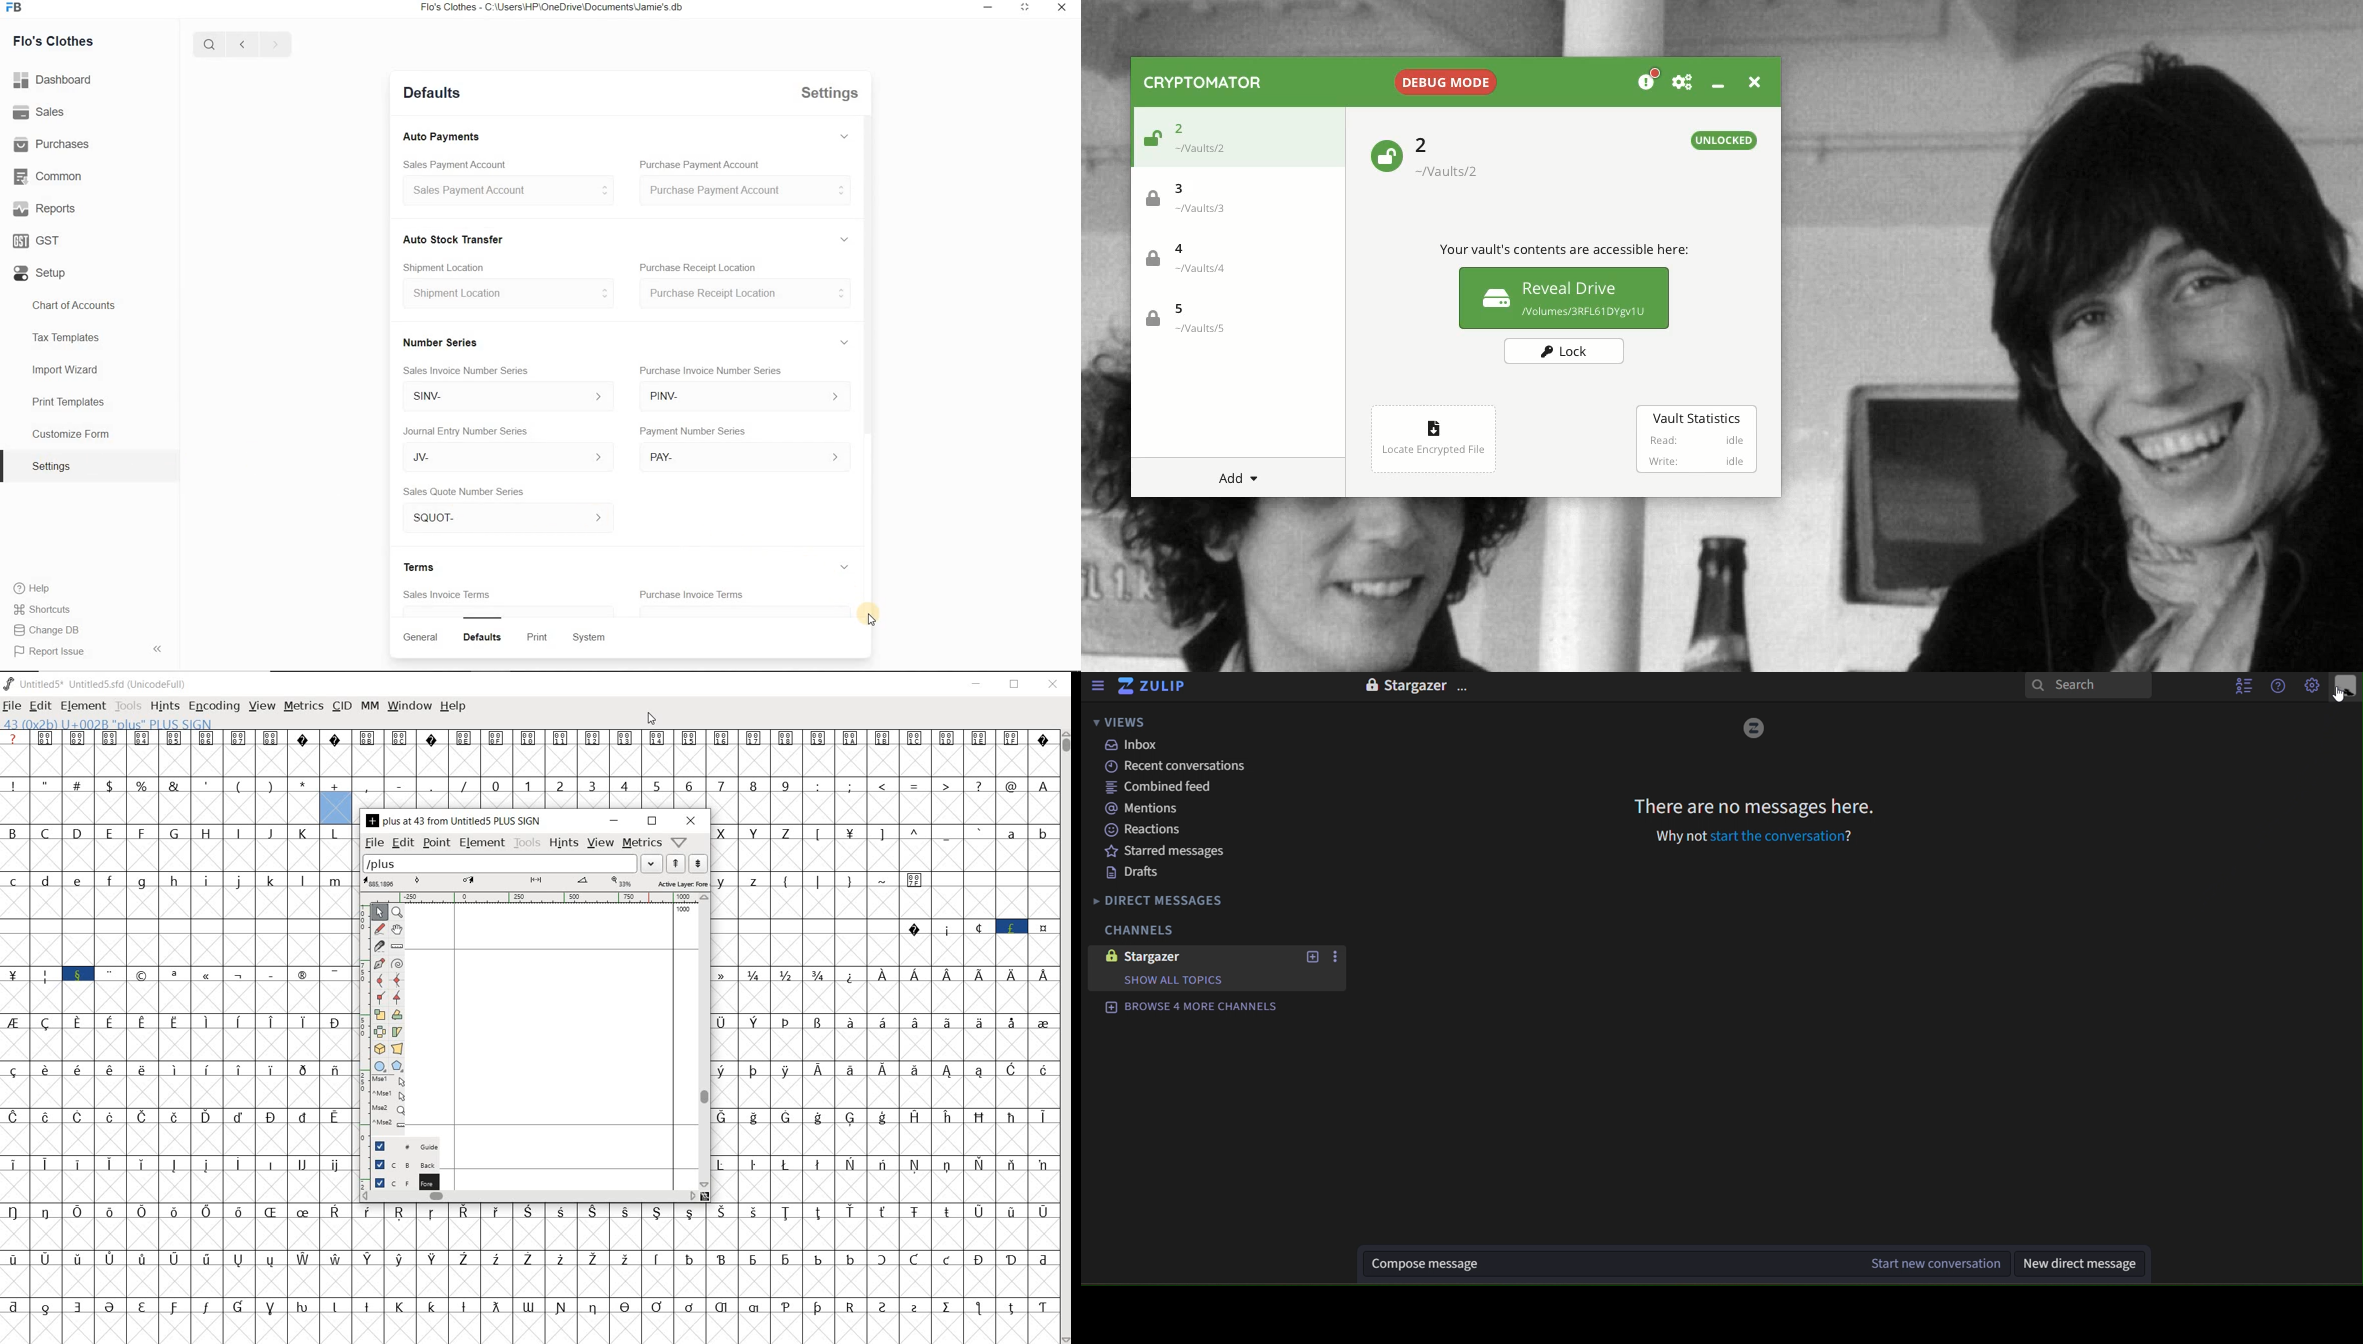 This screenshot has height=1344, width=2380. Describe the element at coordinates (806, 944) in the screenshot. I see `` at that location.